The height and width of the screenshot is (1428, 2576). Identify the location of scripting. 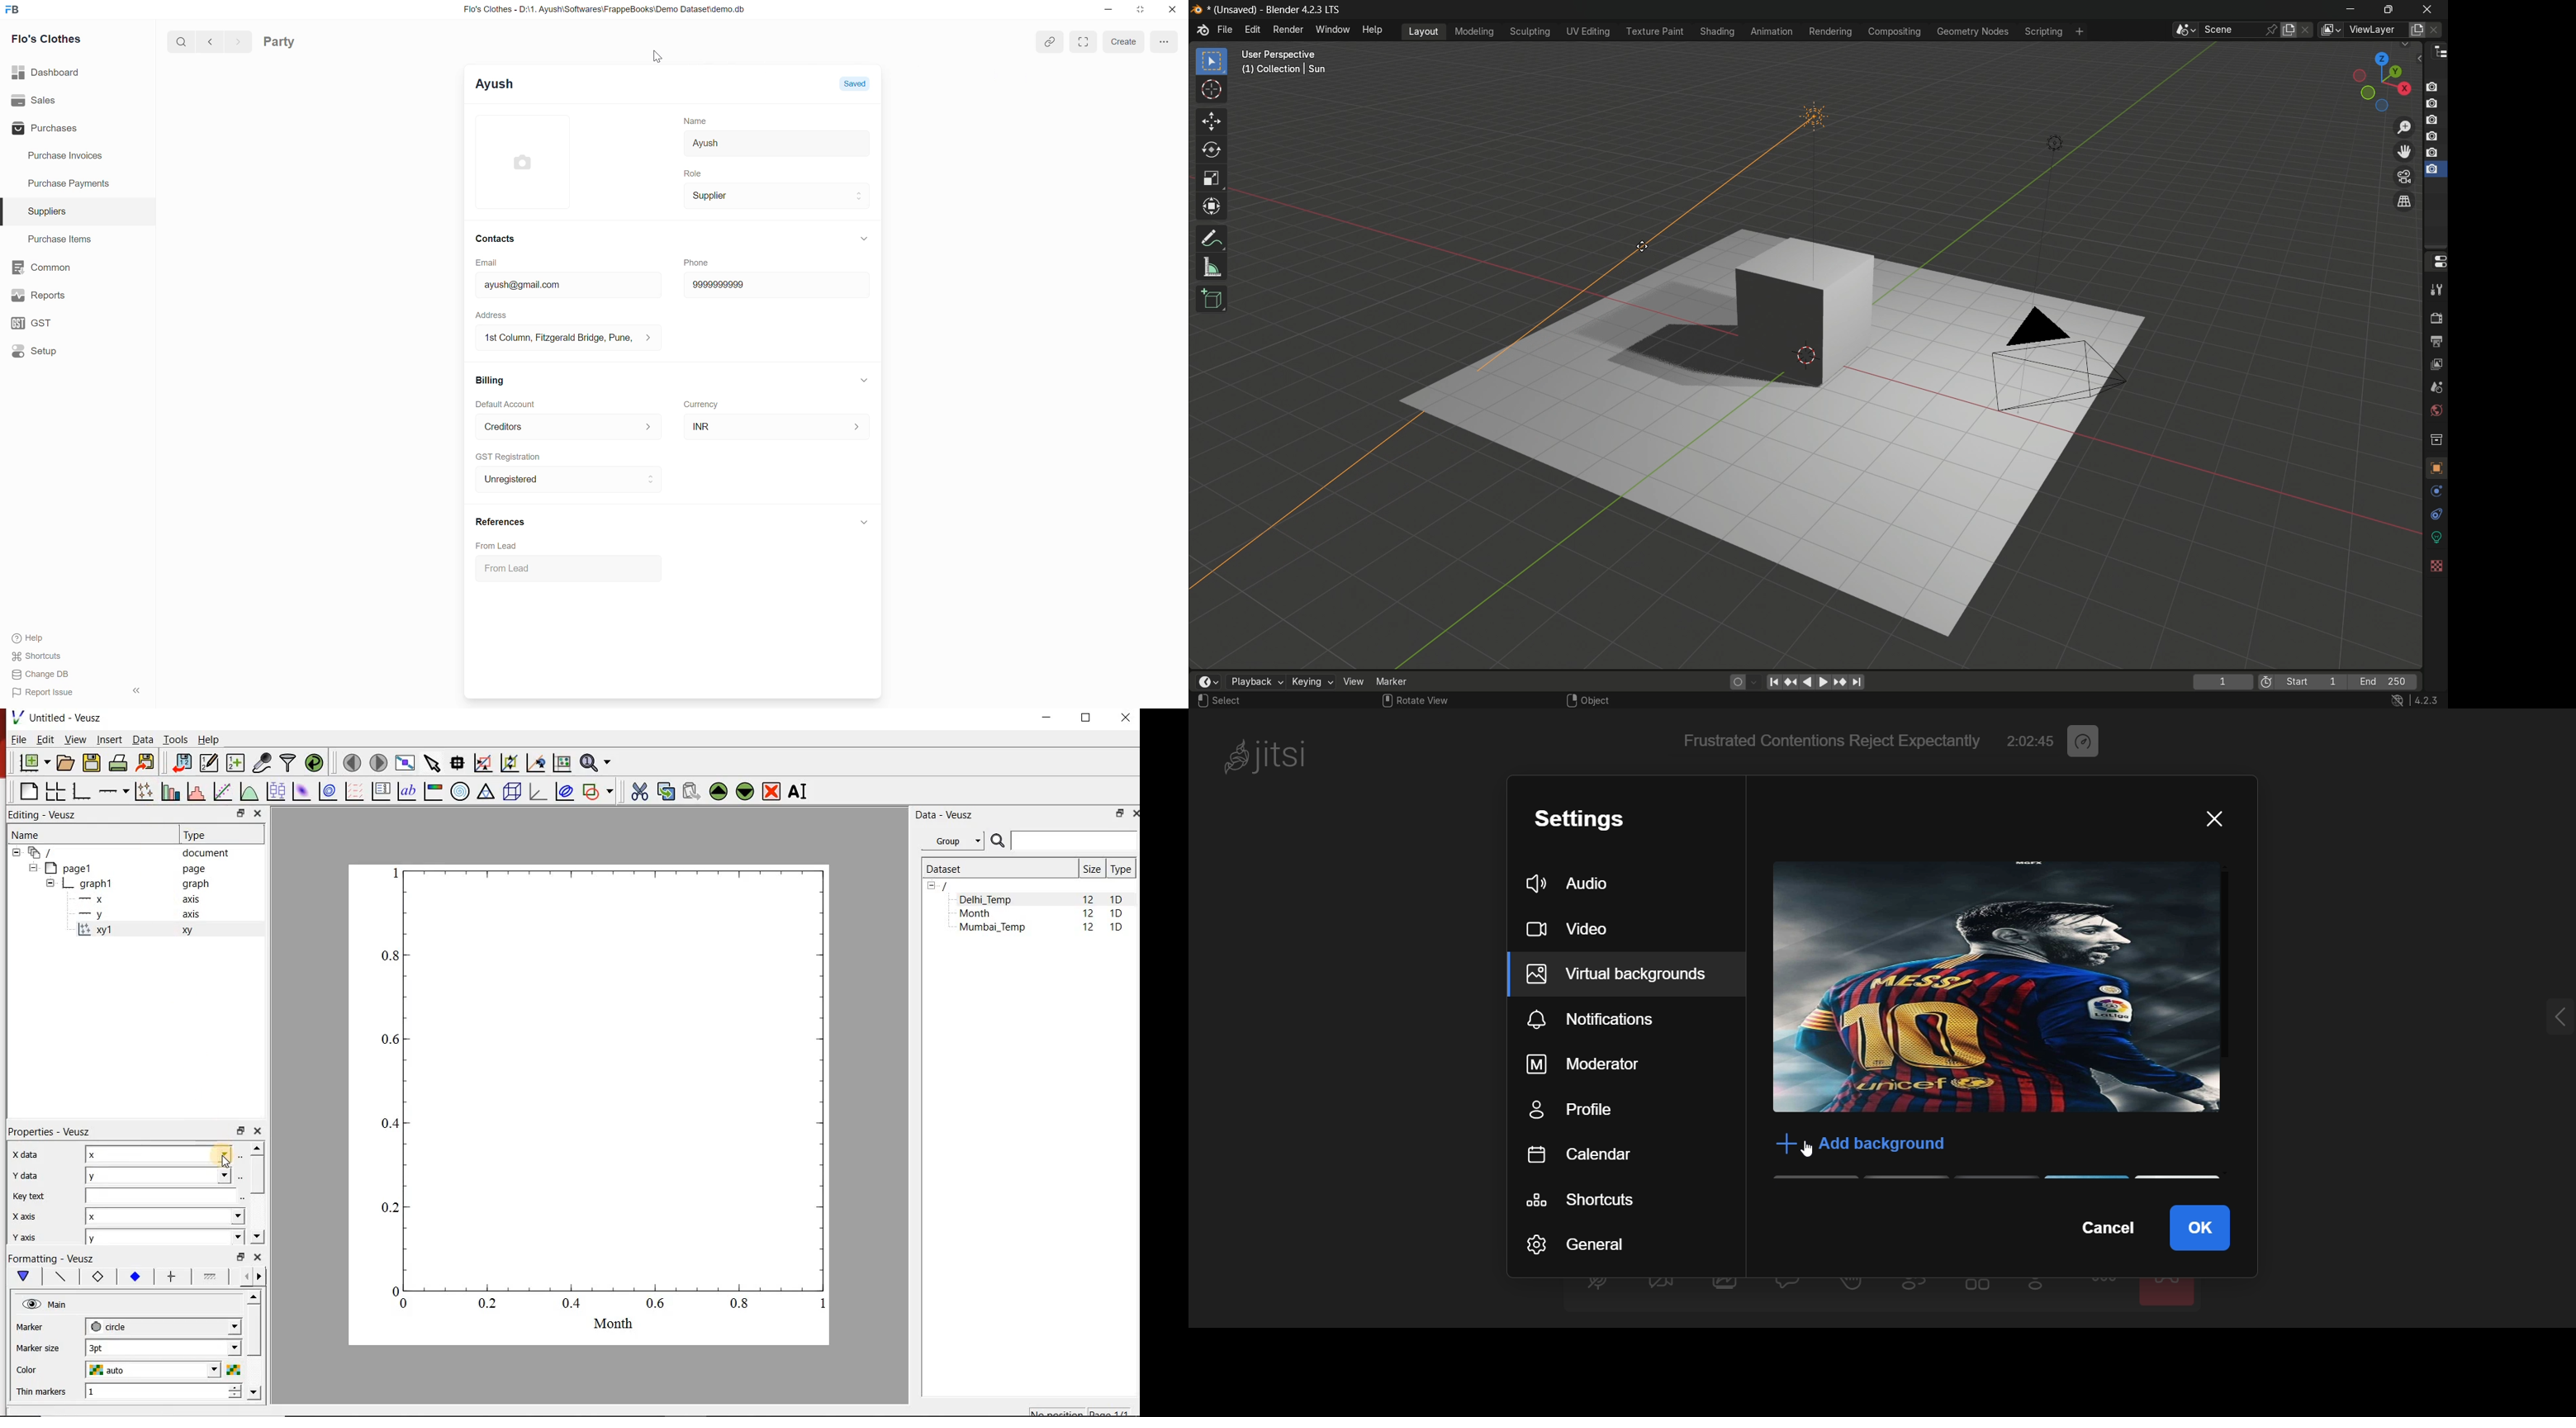
(2043, 31).